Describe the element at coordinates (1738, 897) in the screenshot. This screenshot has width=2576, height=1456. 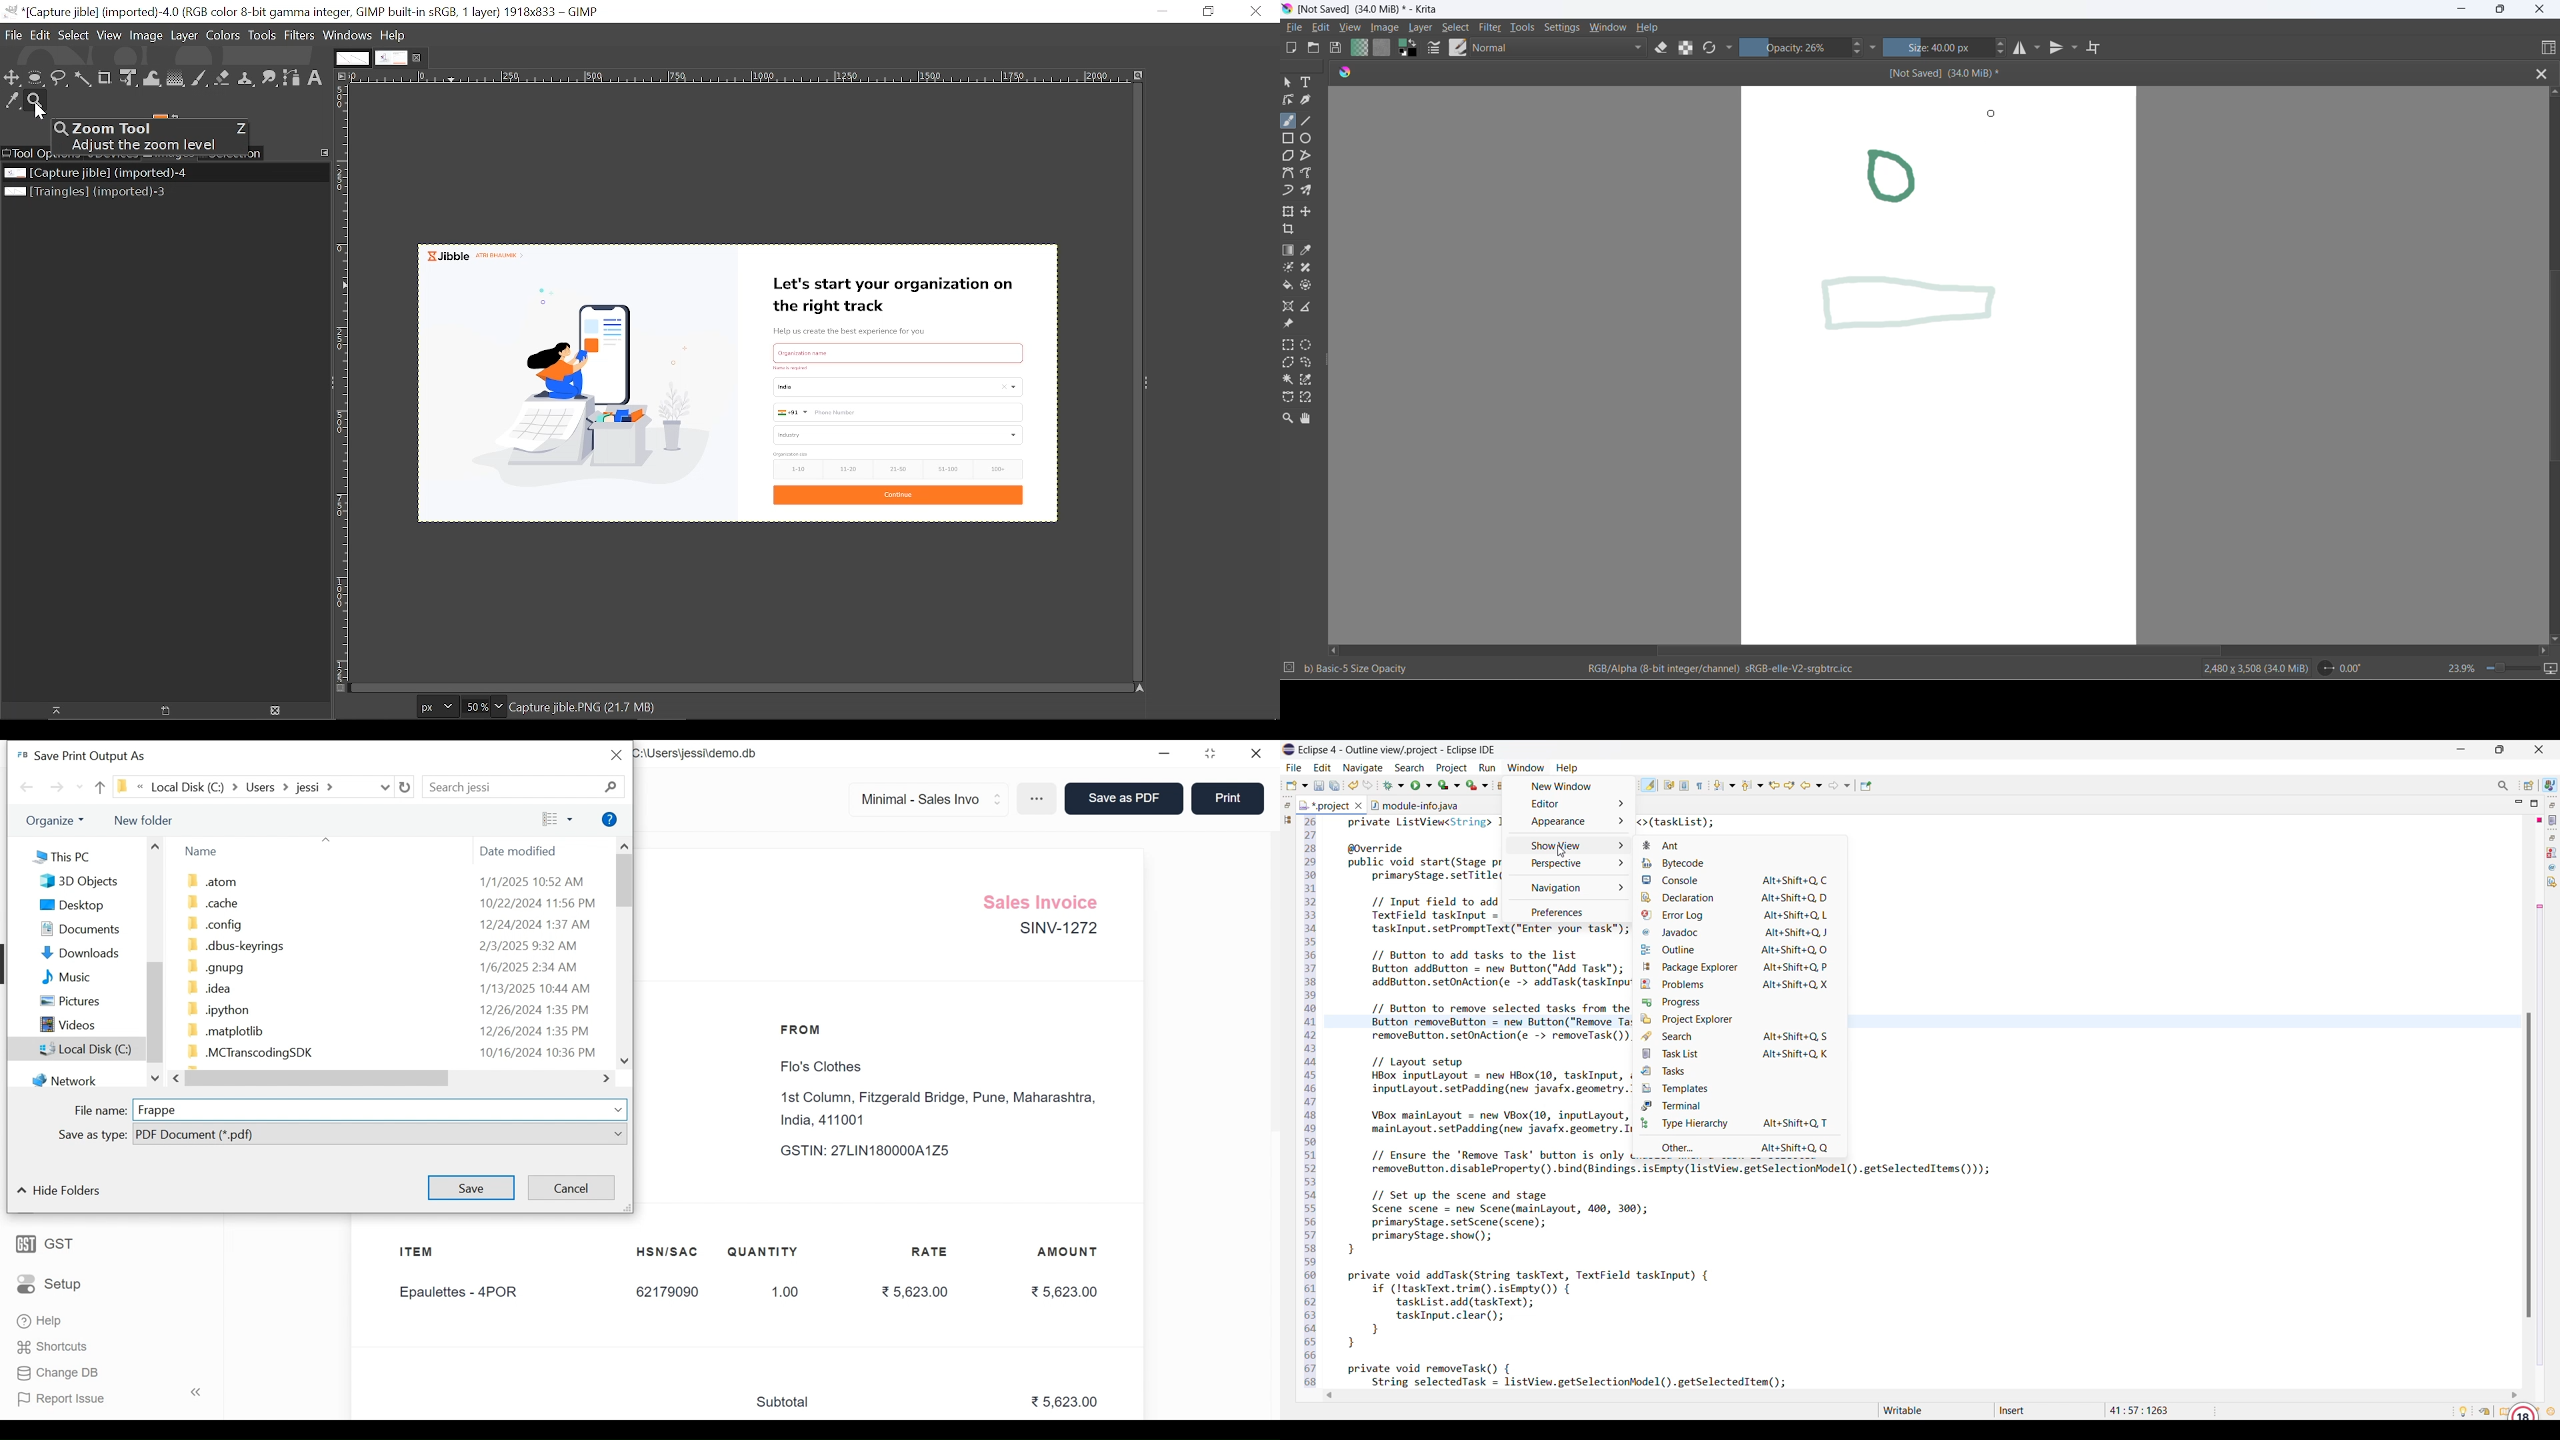
I see `Declaration` at that location.